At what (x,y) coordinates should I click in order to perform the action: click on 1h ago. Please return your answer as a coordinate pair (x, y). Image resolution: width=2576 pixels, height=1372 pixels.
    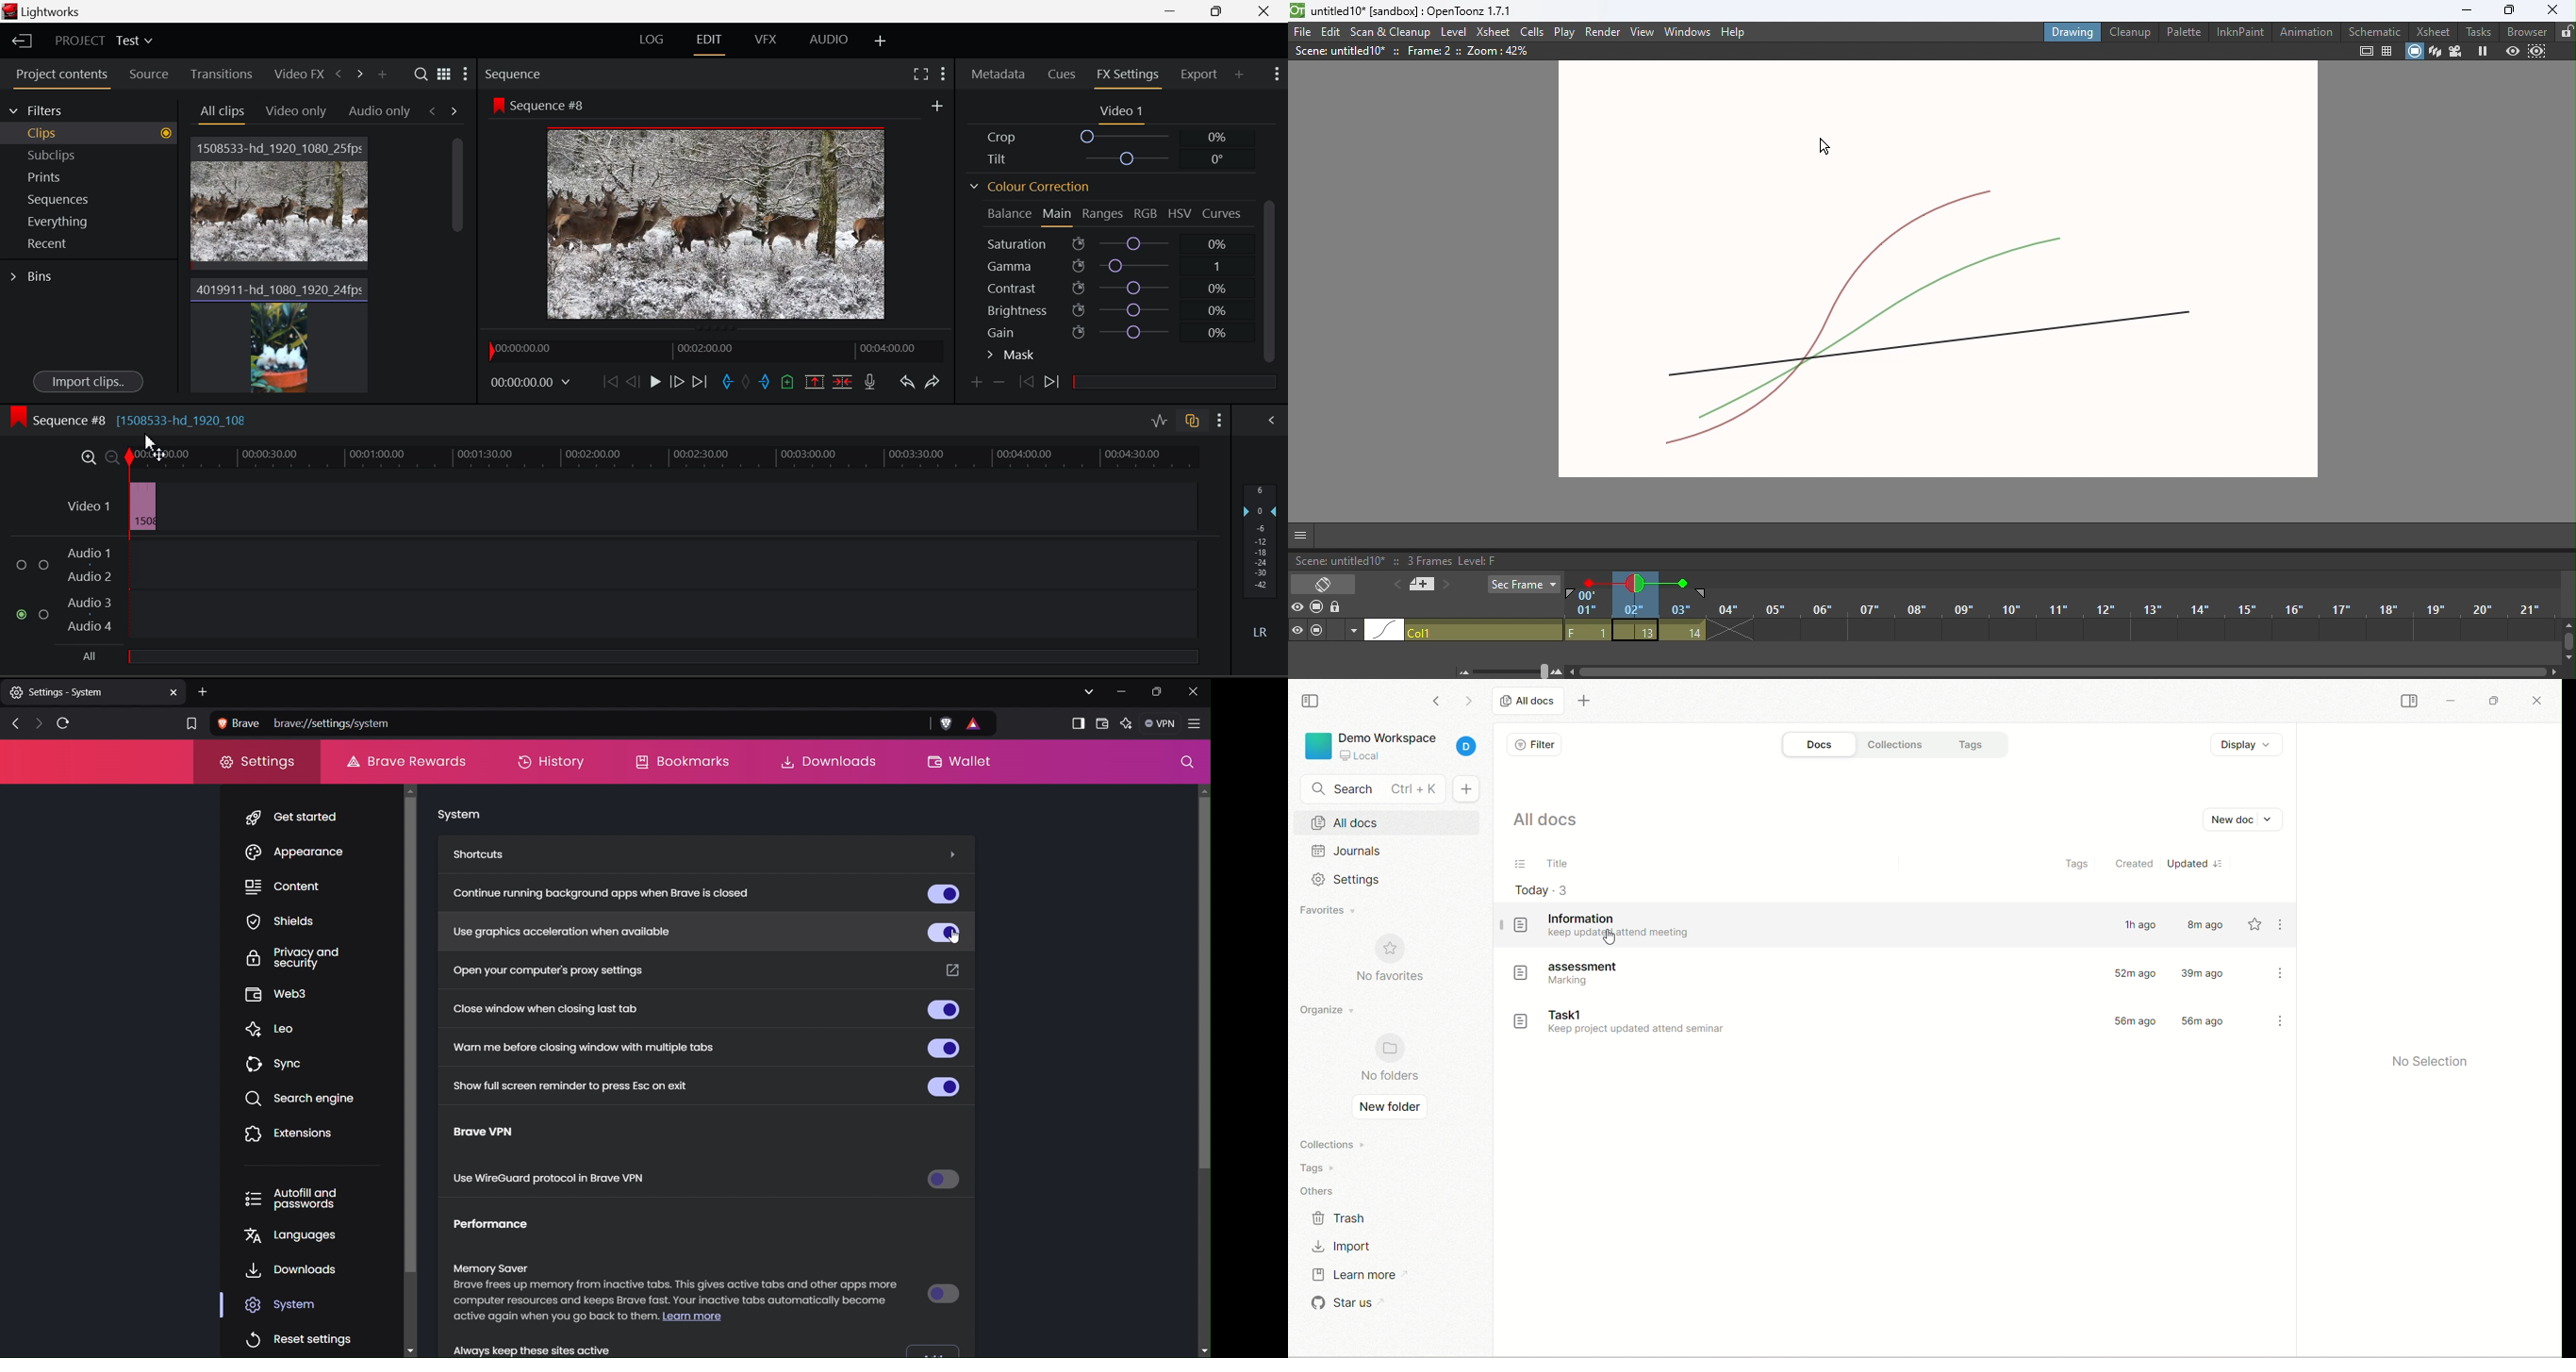
    Looking at the image, I should click on (2136, 927).